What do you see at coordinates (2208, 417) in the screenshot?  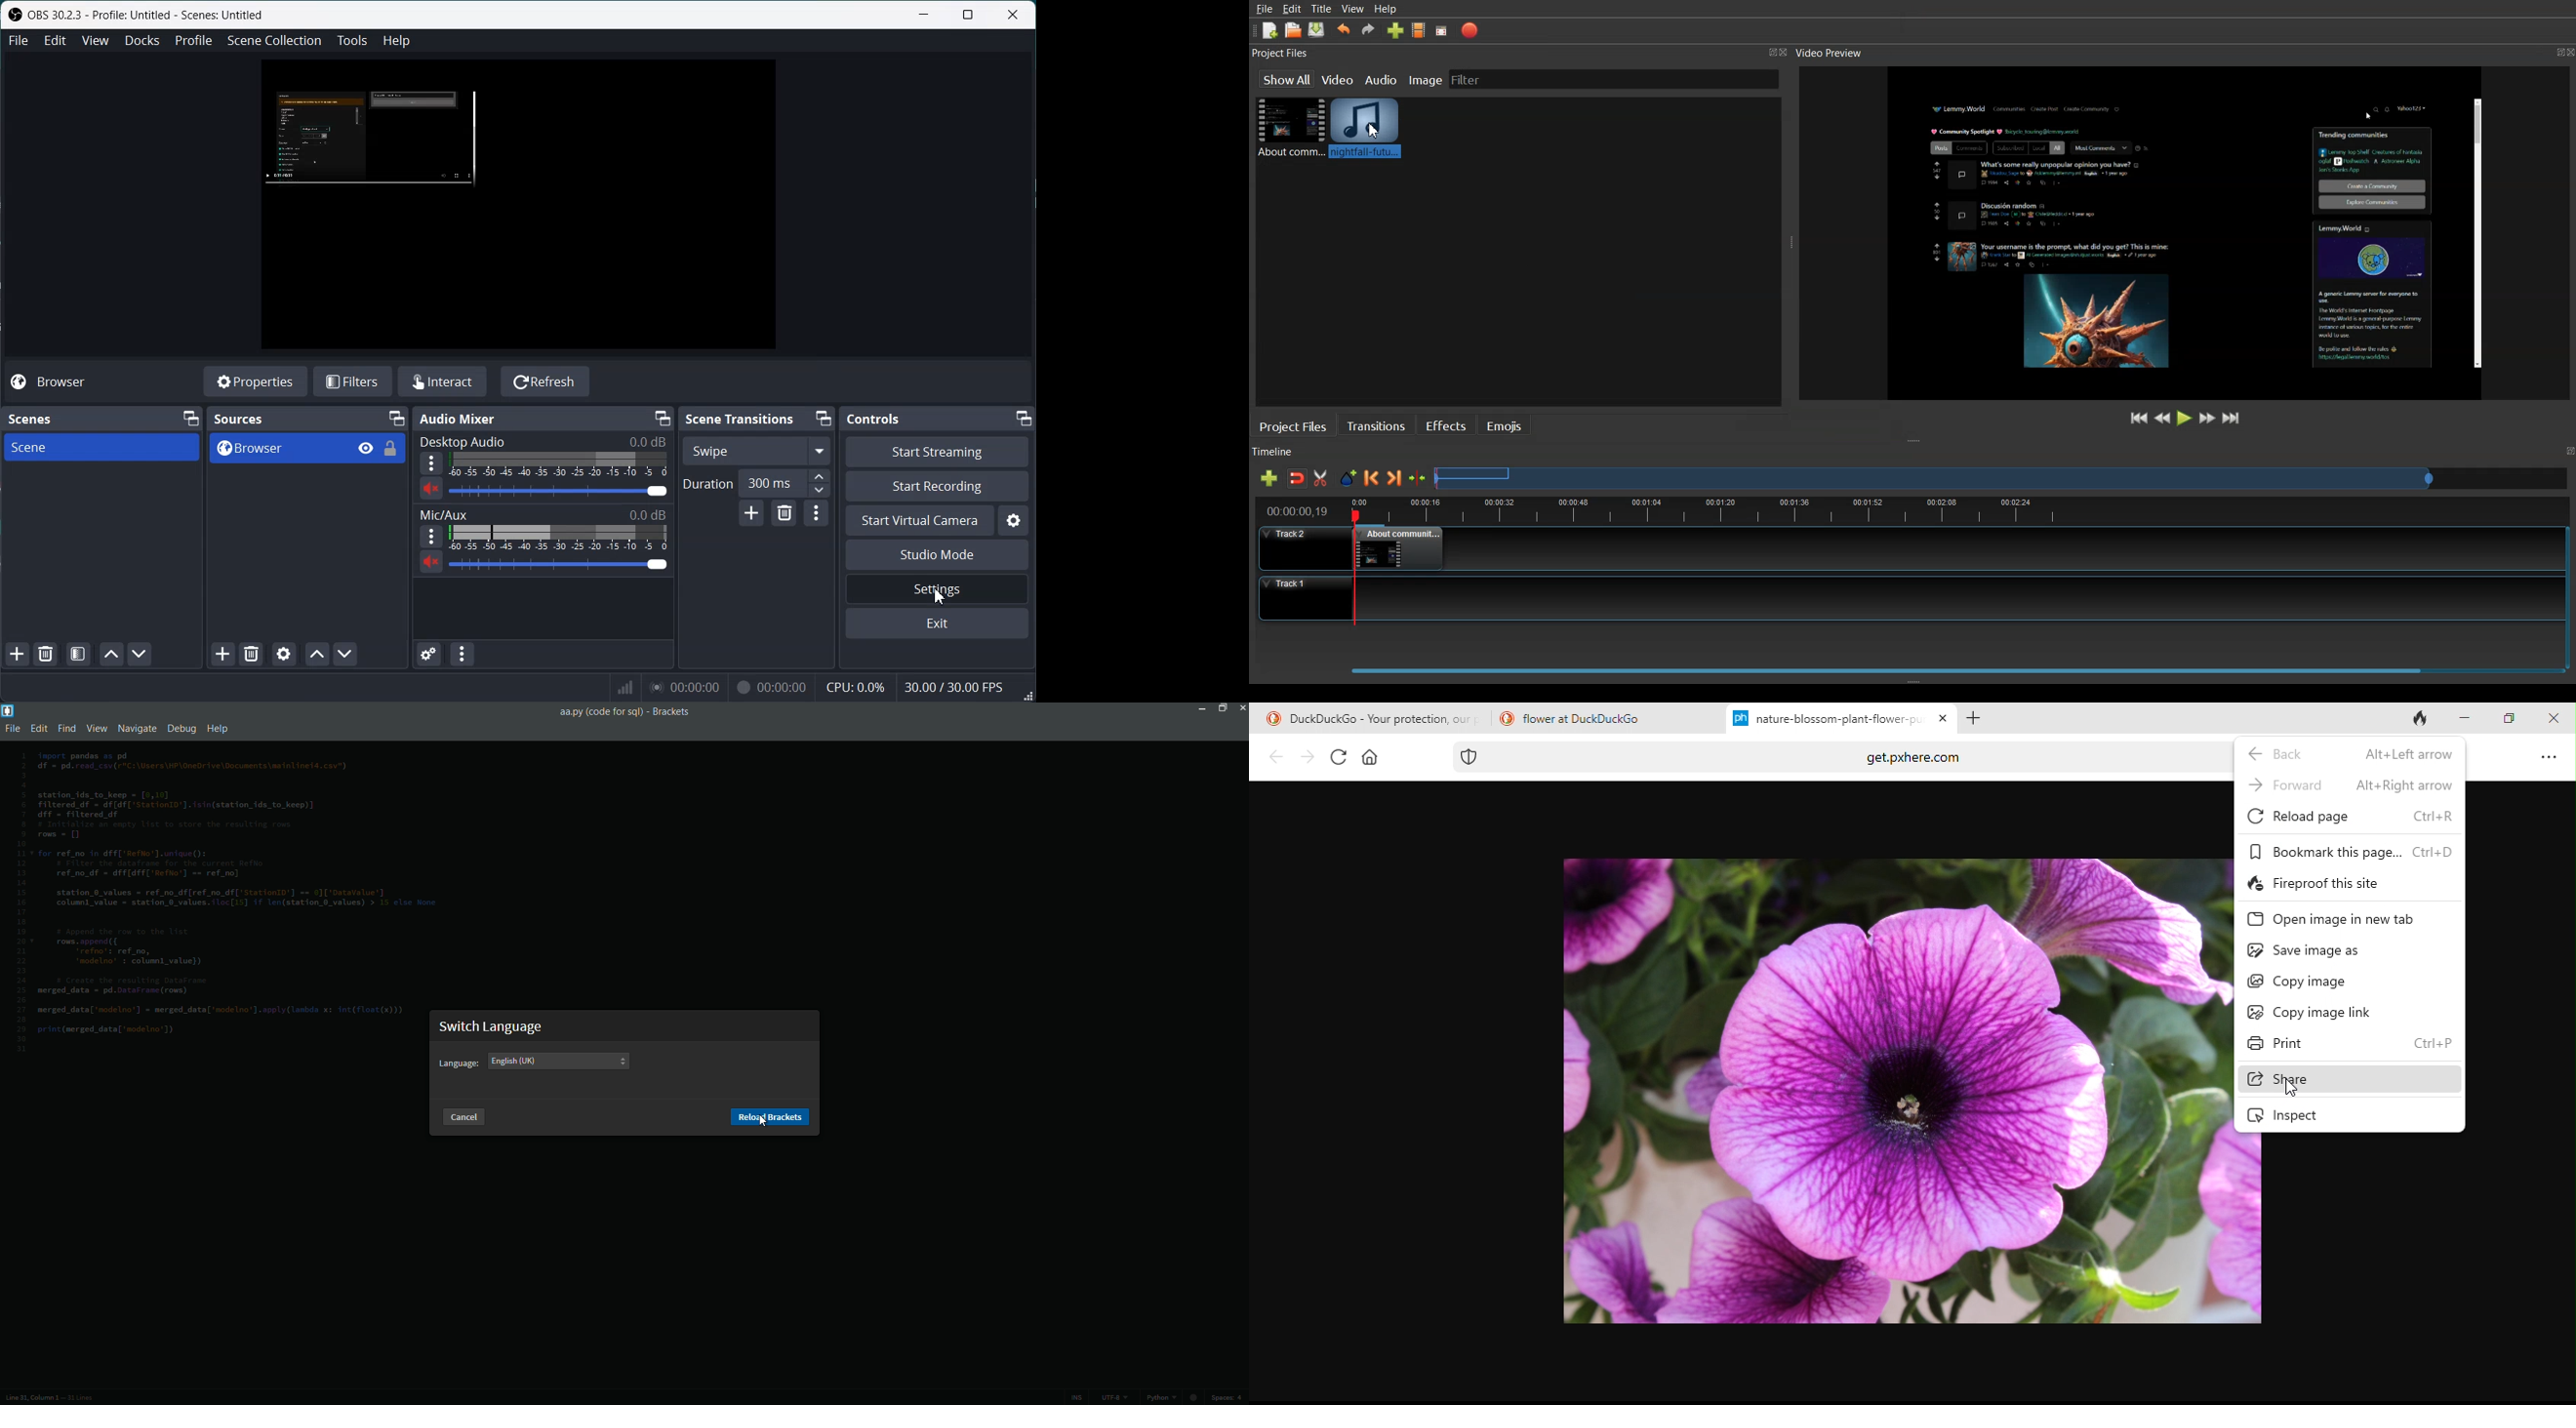 I see `Fast Forward` at bounding box center [2208, 417].